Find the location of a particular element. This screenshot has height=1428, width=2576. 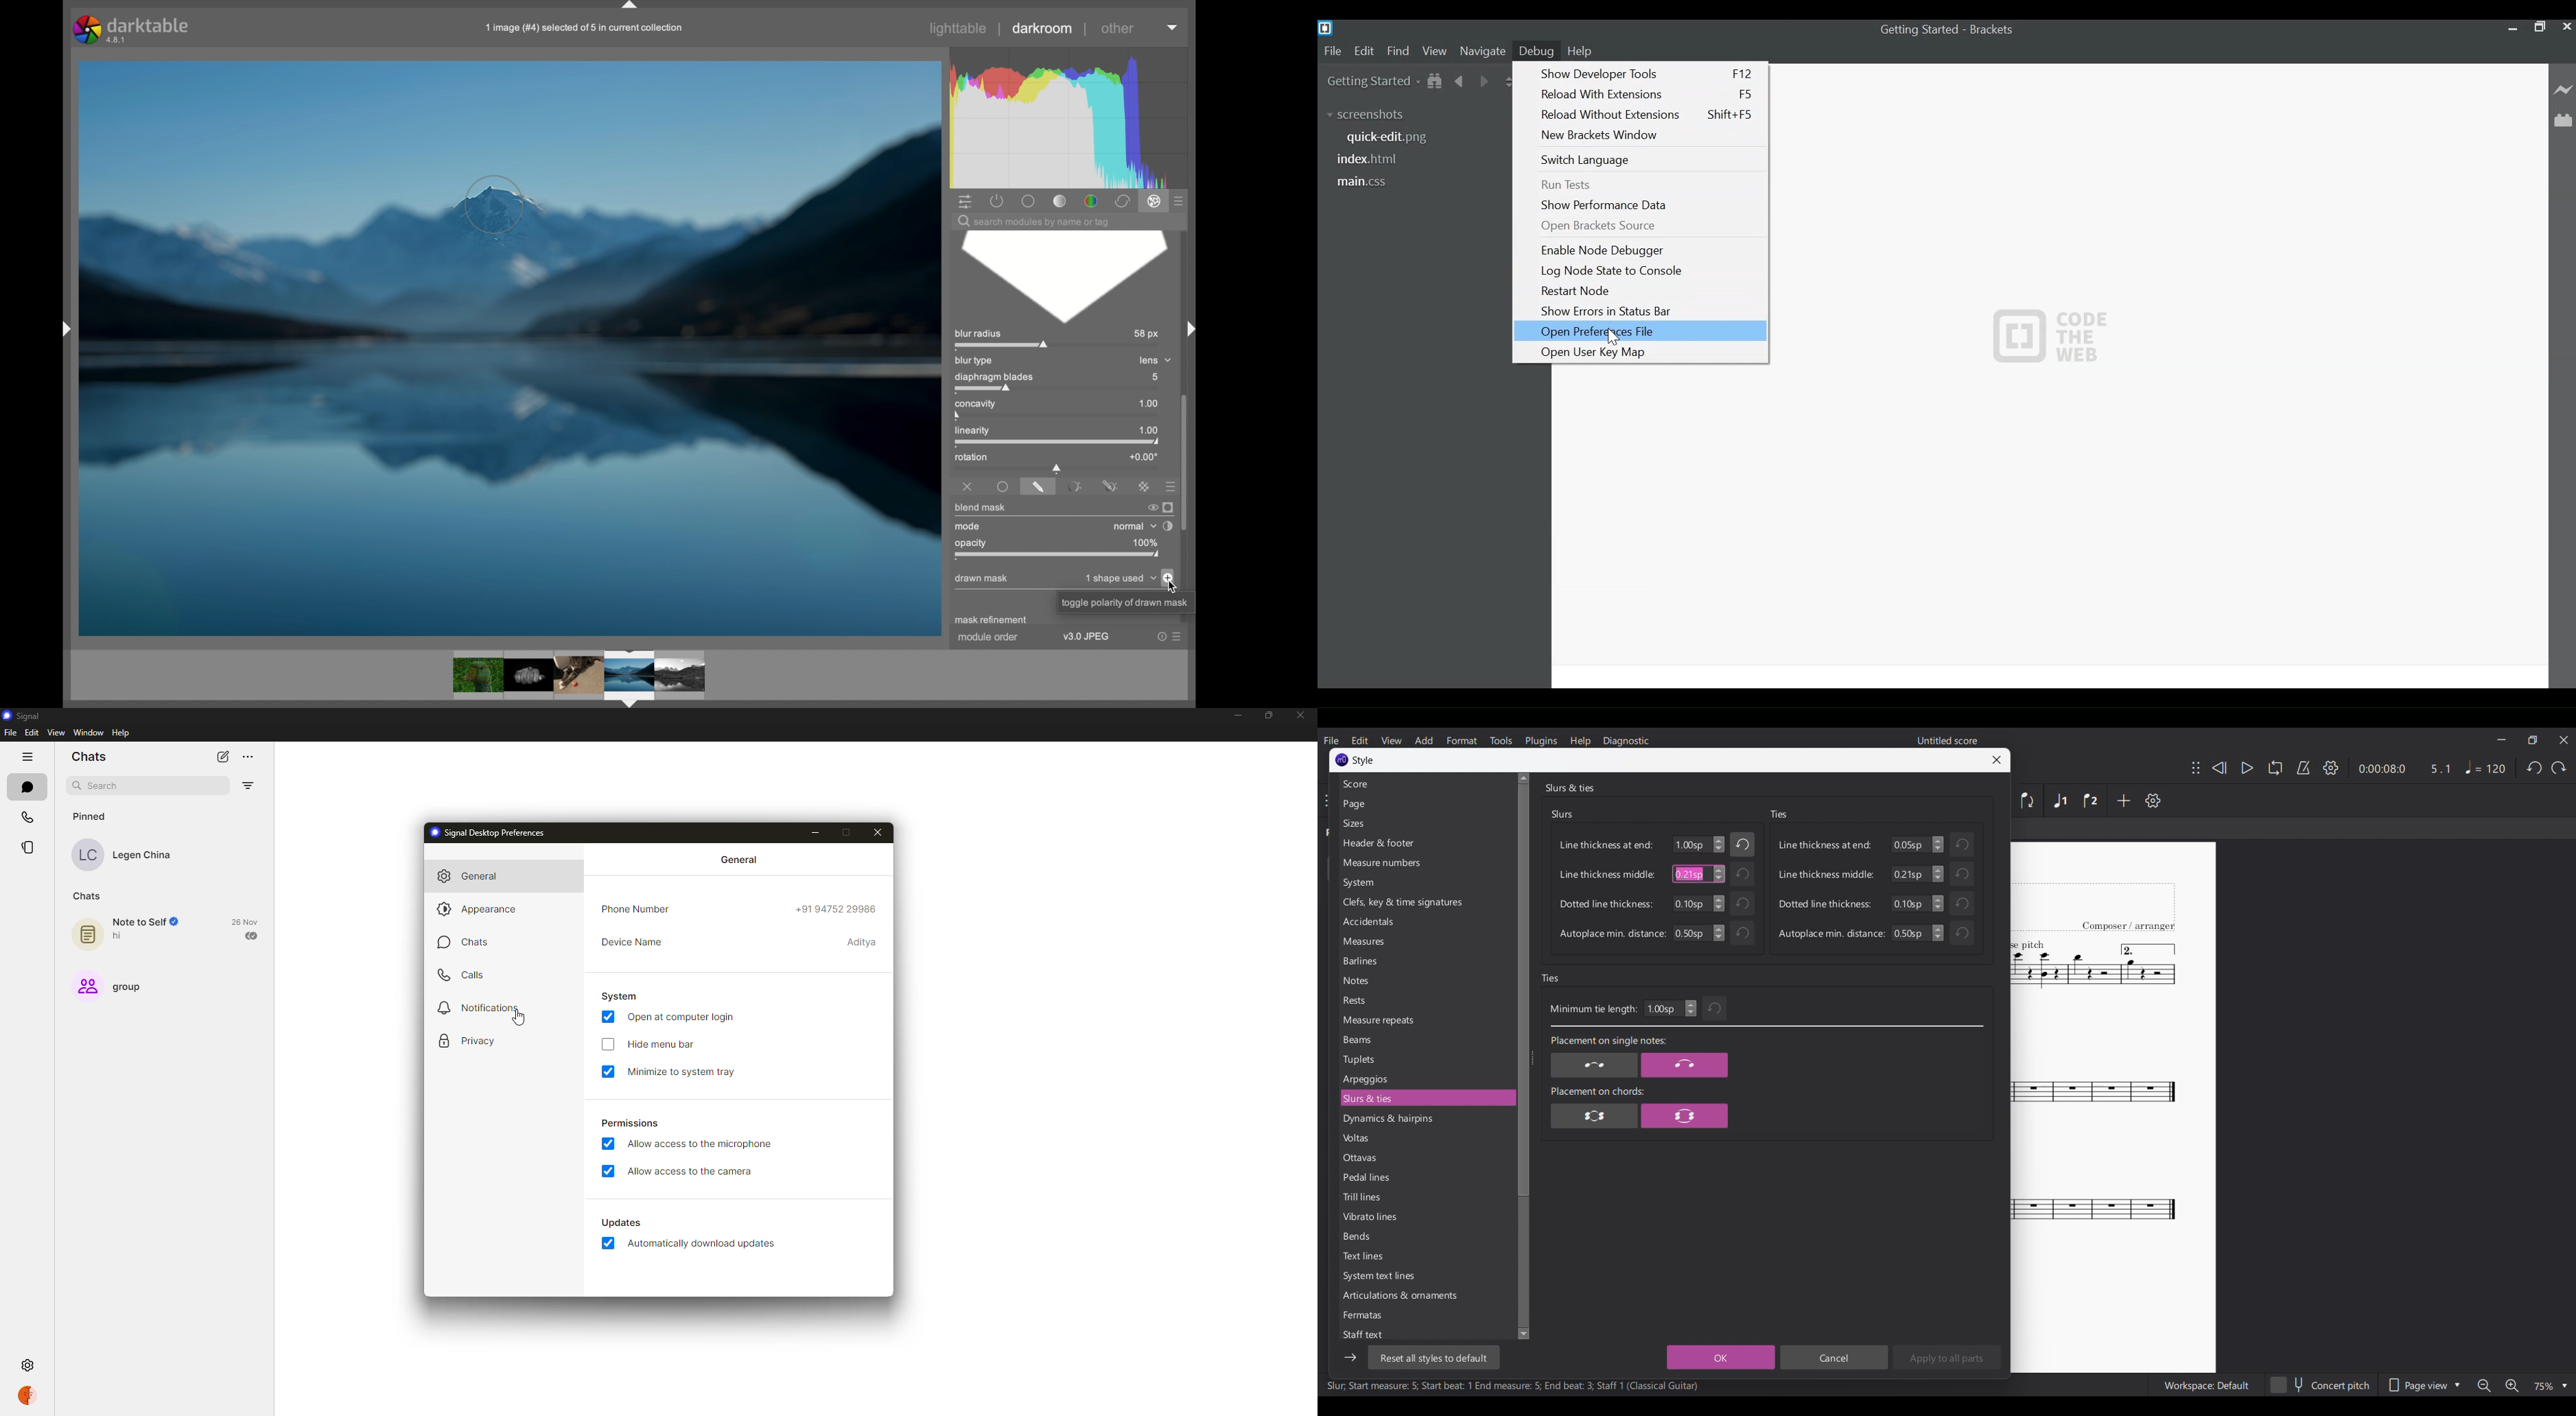

Close window is located at coordinates (1997, 760).